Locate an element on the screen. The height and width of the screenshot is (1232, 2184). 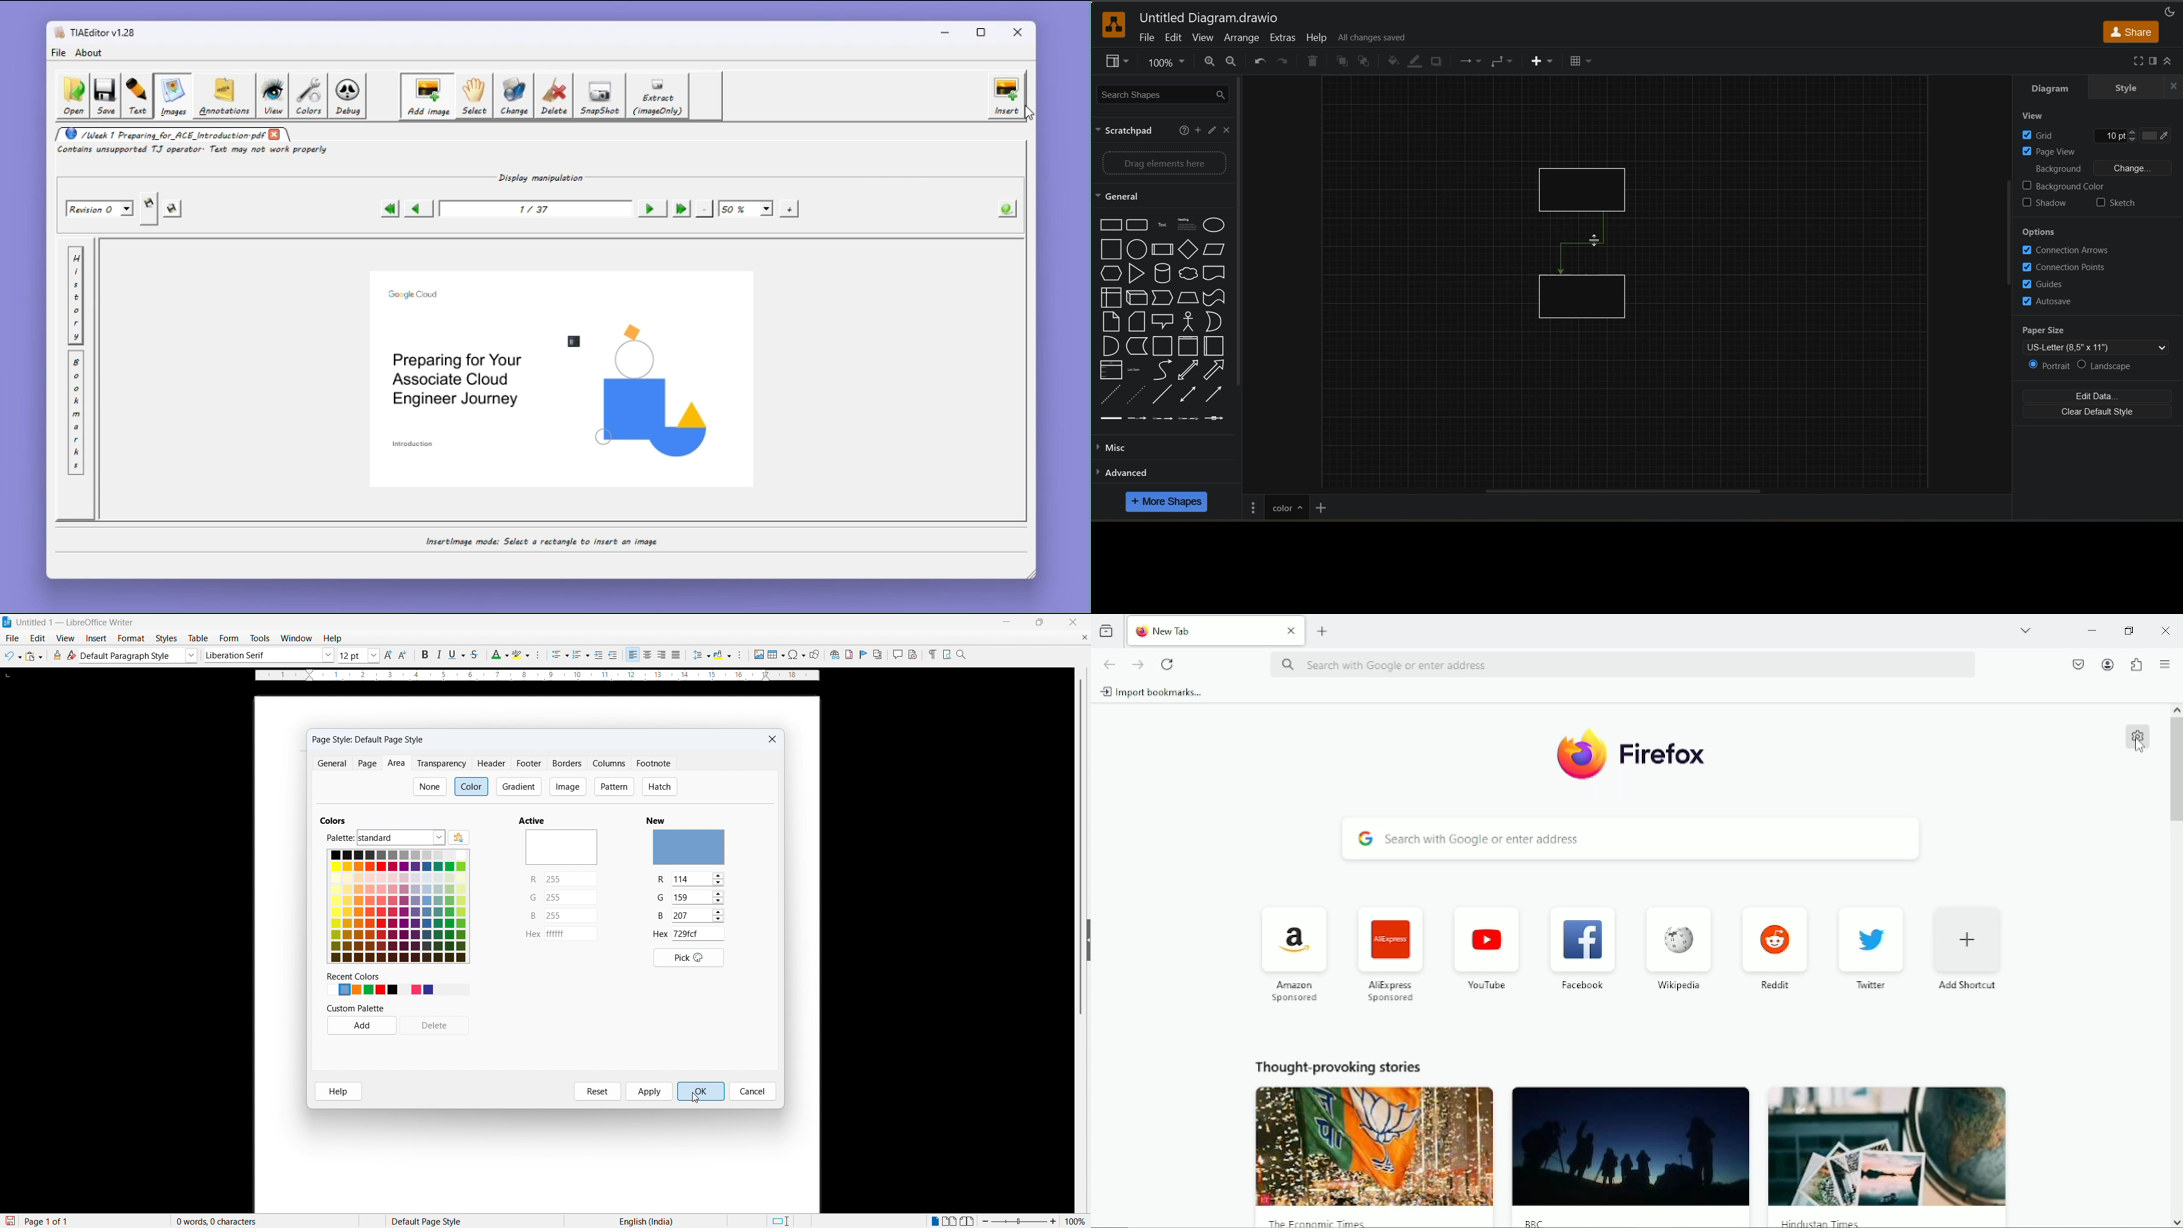
Align left is located at coordinates (633, 655).